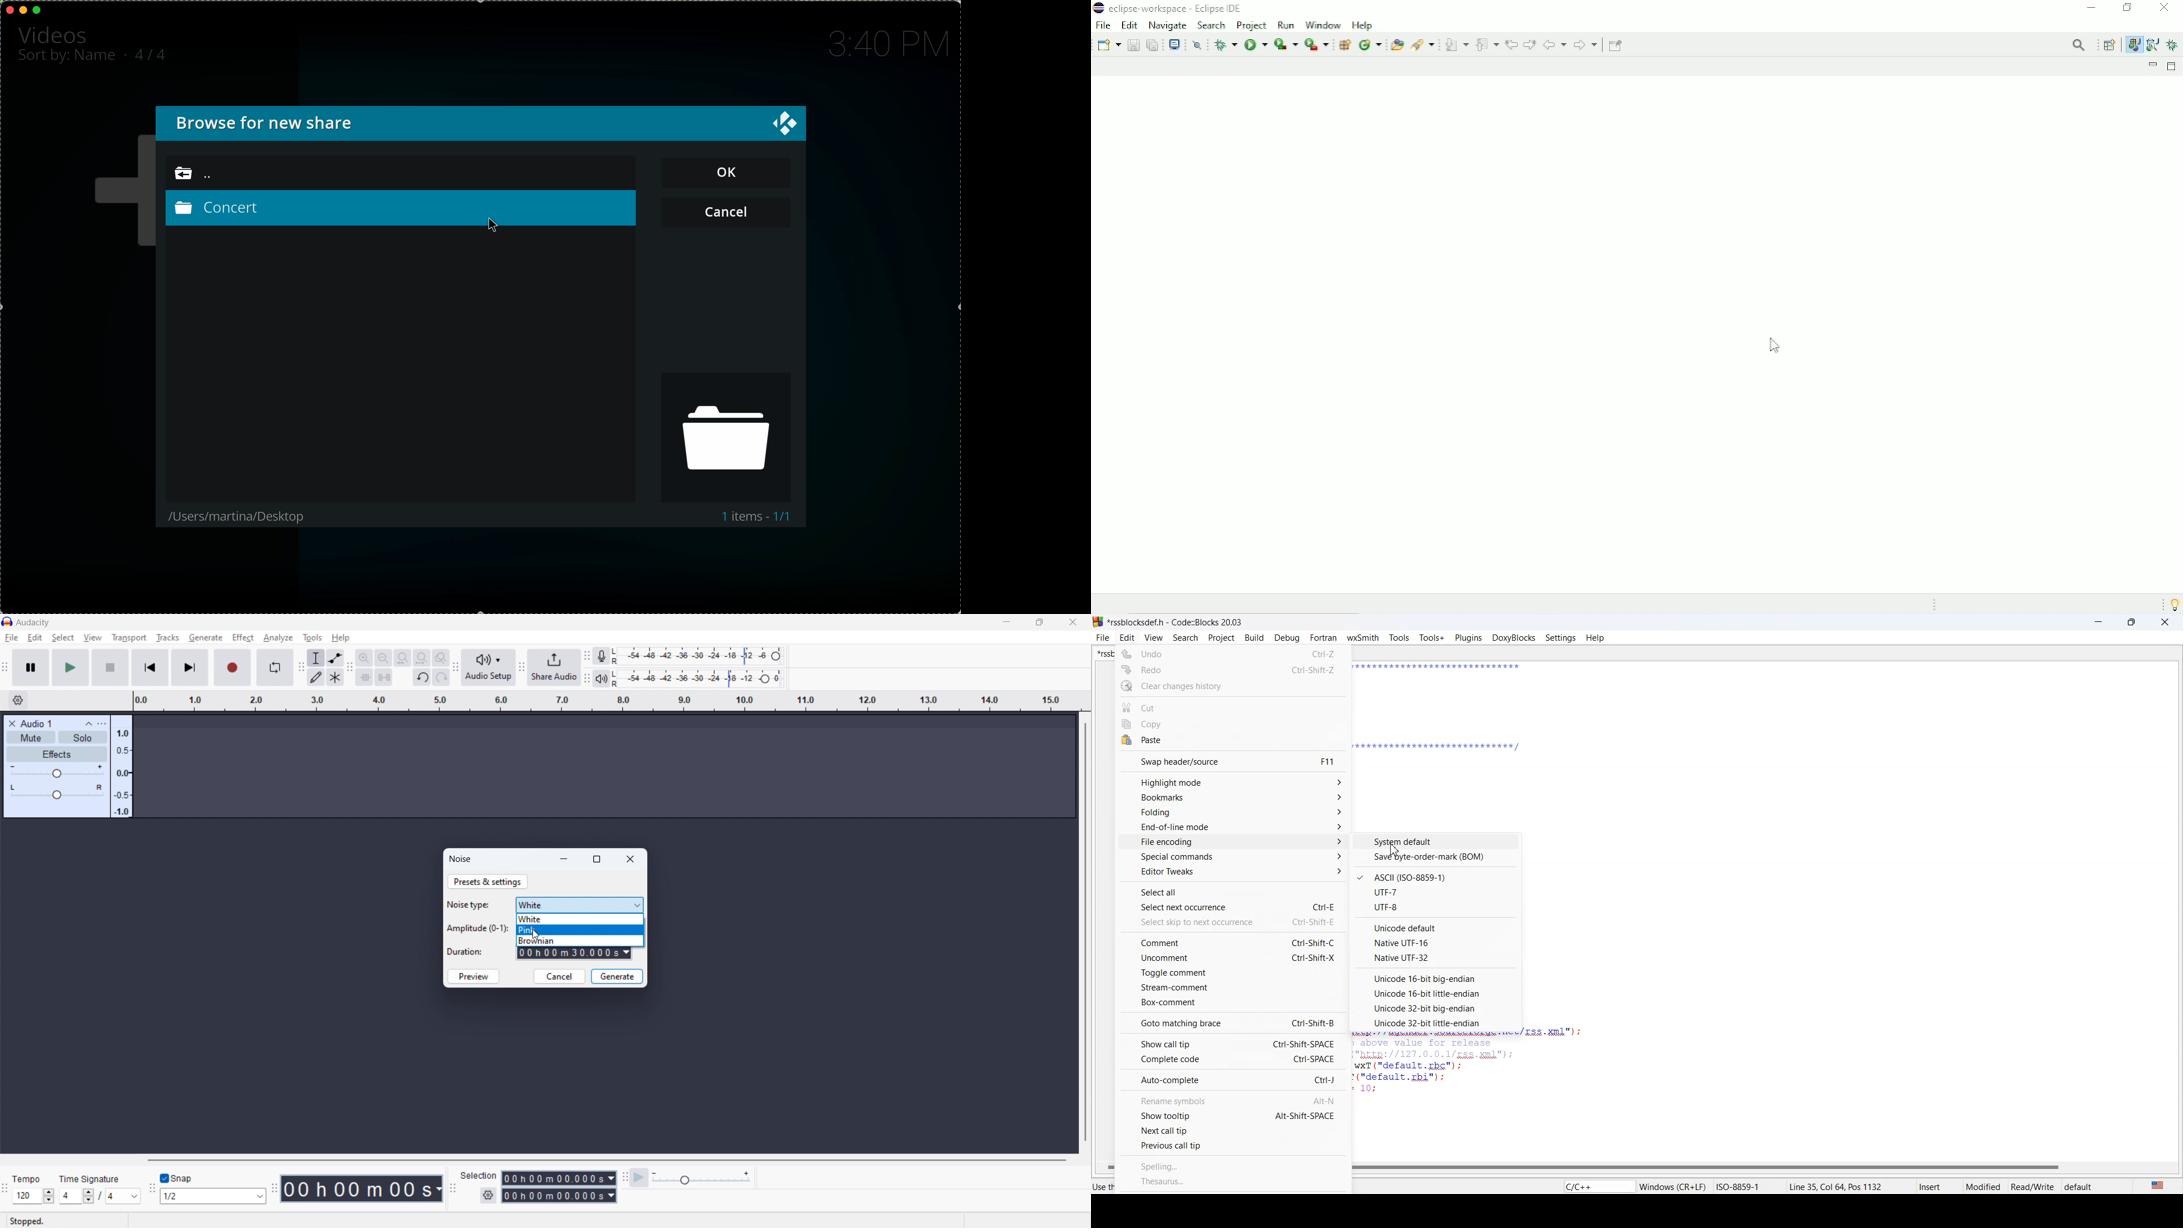 The width and height of the screenshot is (2184, 1232). I want to click on 4/4, so click(155, 54).